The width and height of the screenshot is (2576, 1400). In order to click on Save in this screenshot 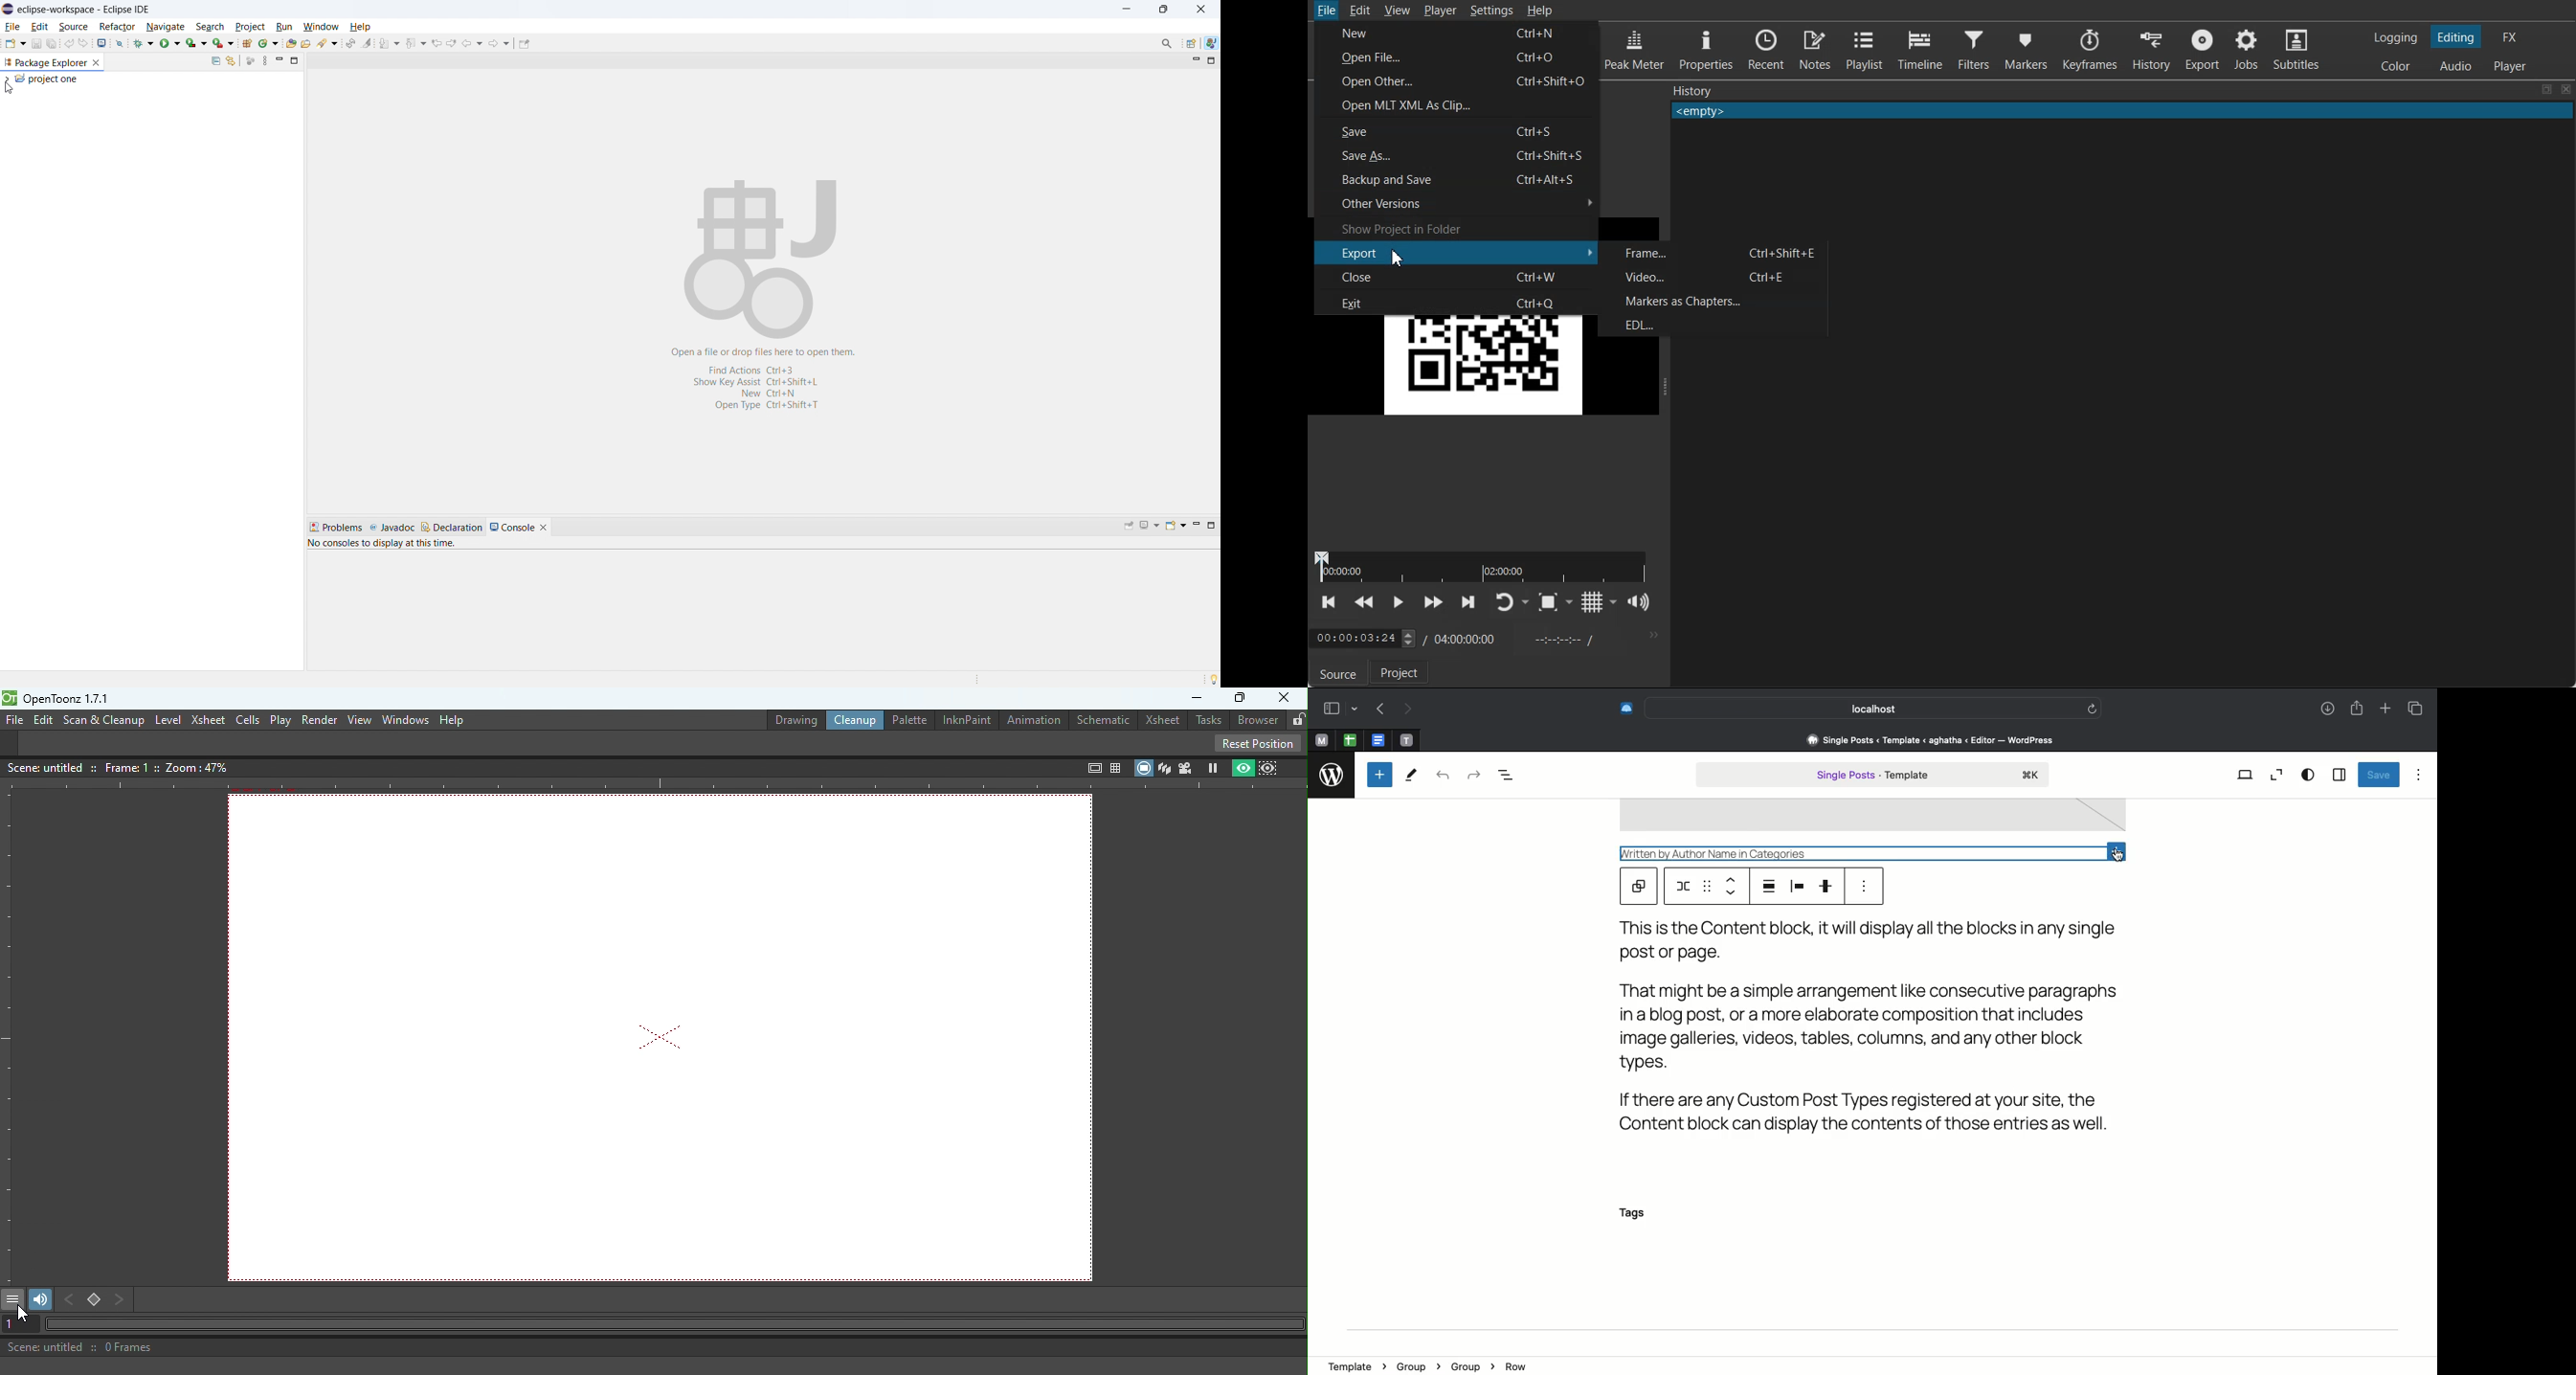, I will do `click(1397, 131)`.